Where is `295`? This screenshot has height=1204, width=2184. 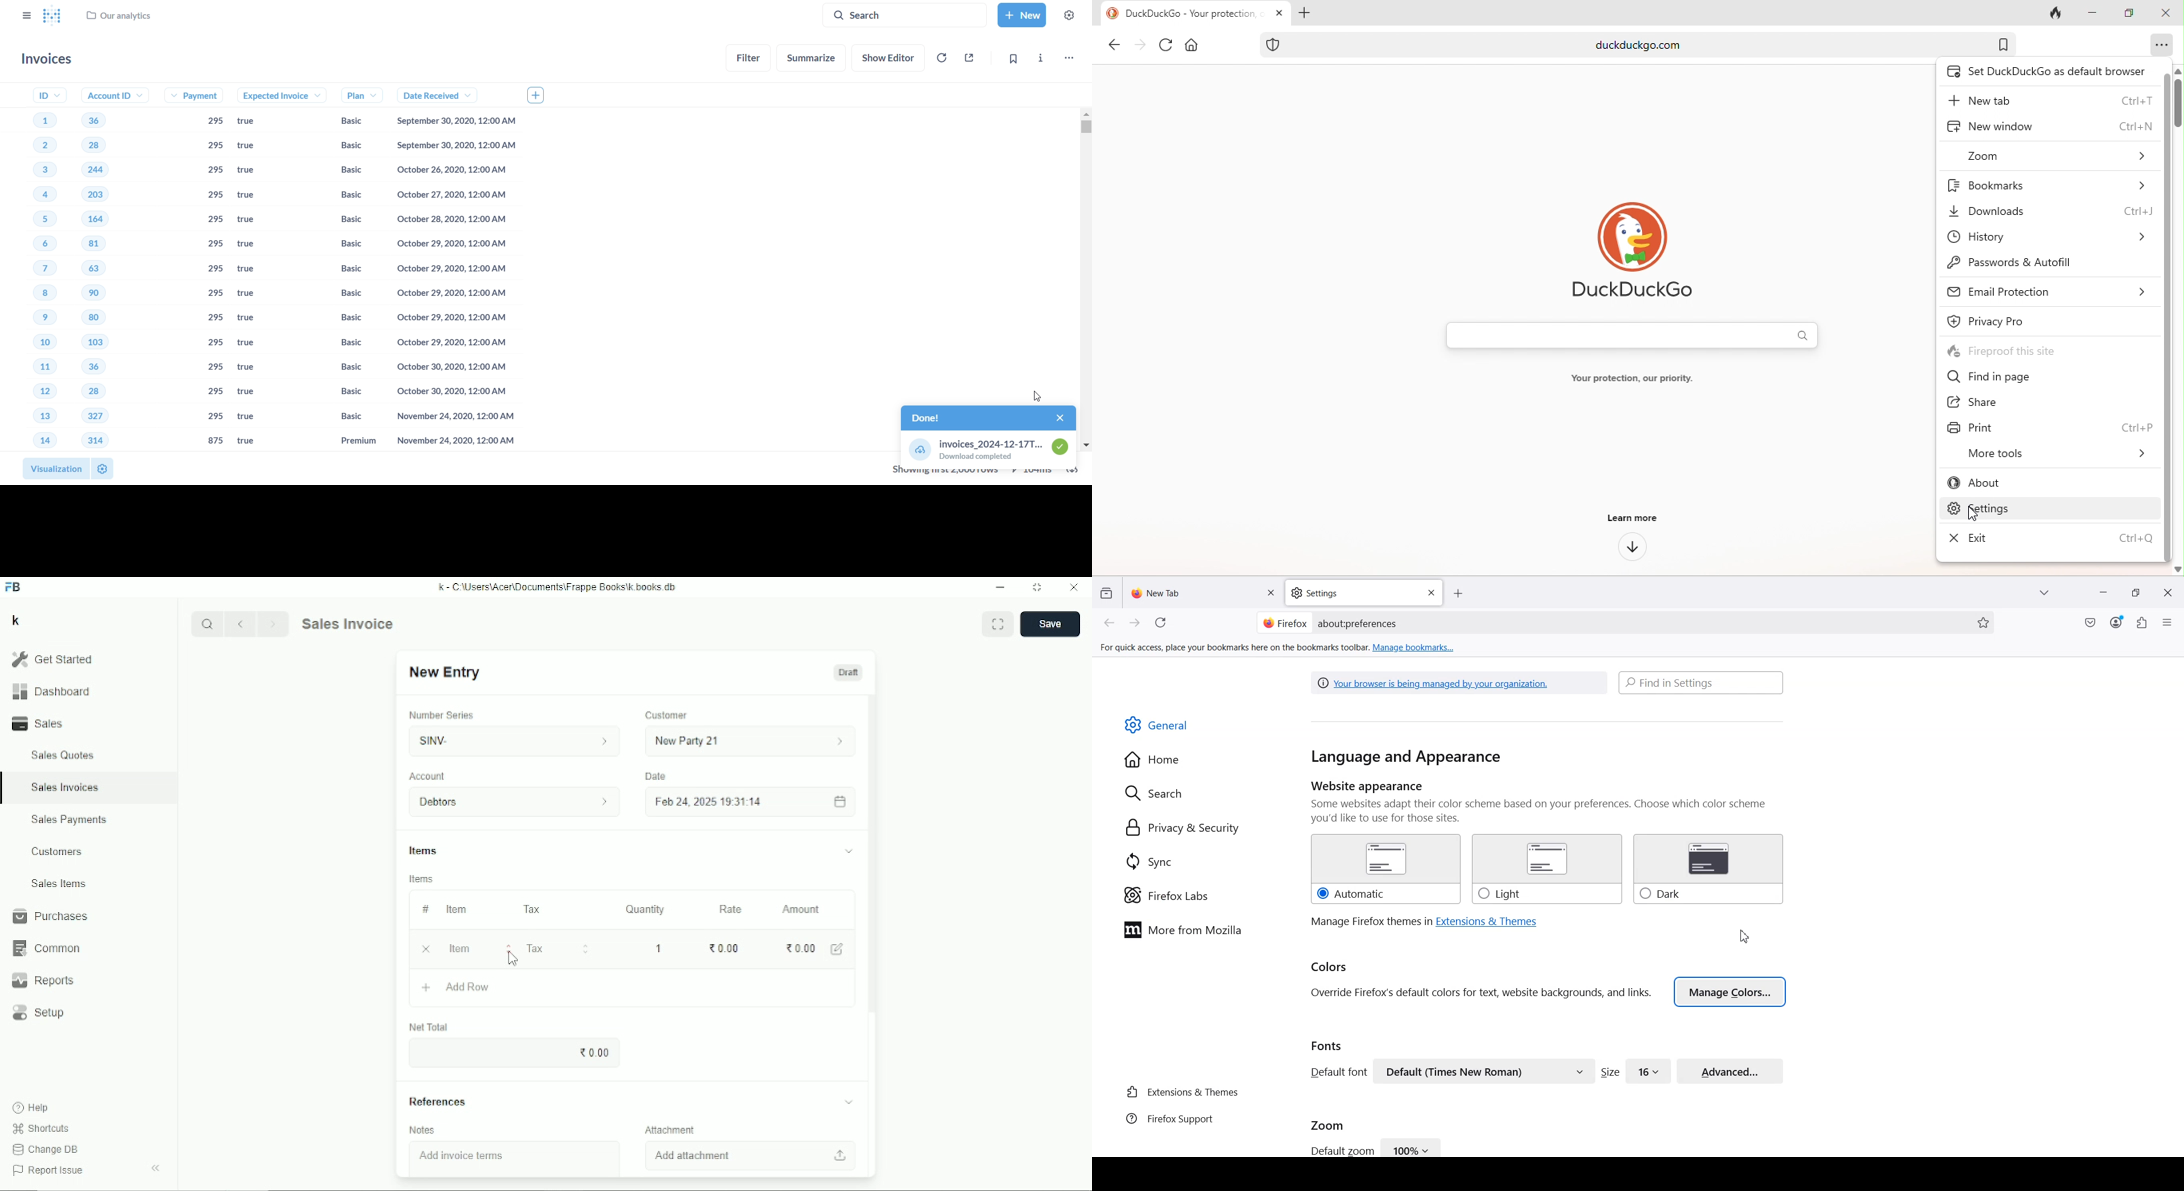
295 is located at coordinates (216, 319).